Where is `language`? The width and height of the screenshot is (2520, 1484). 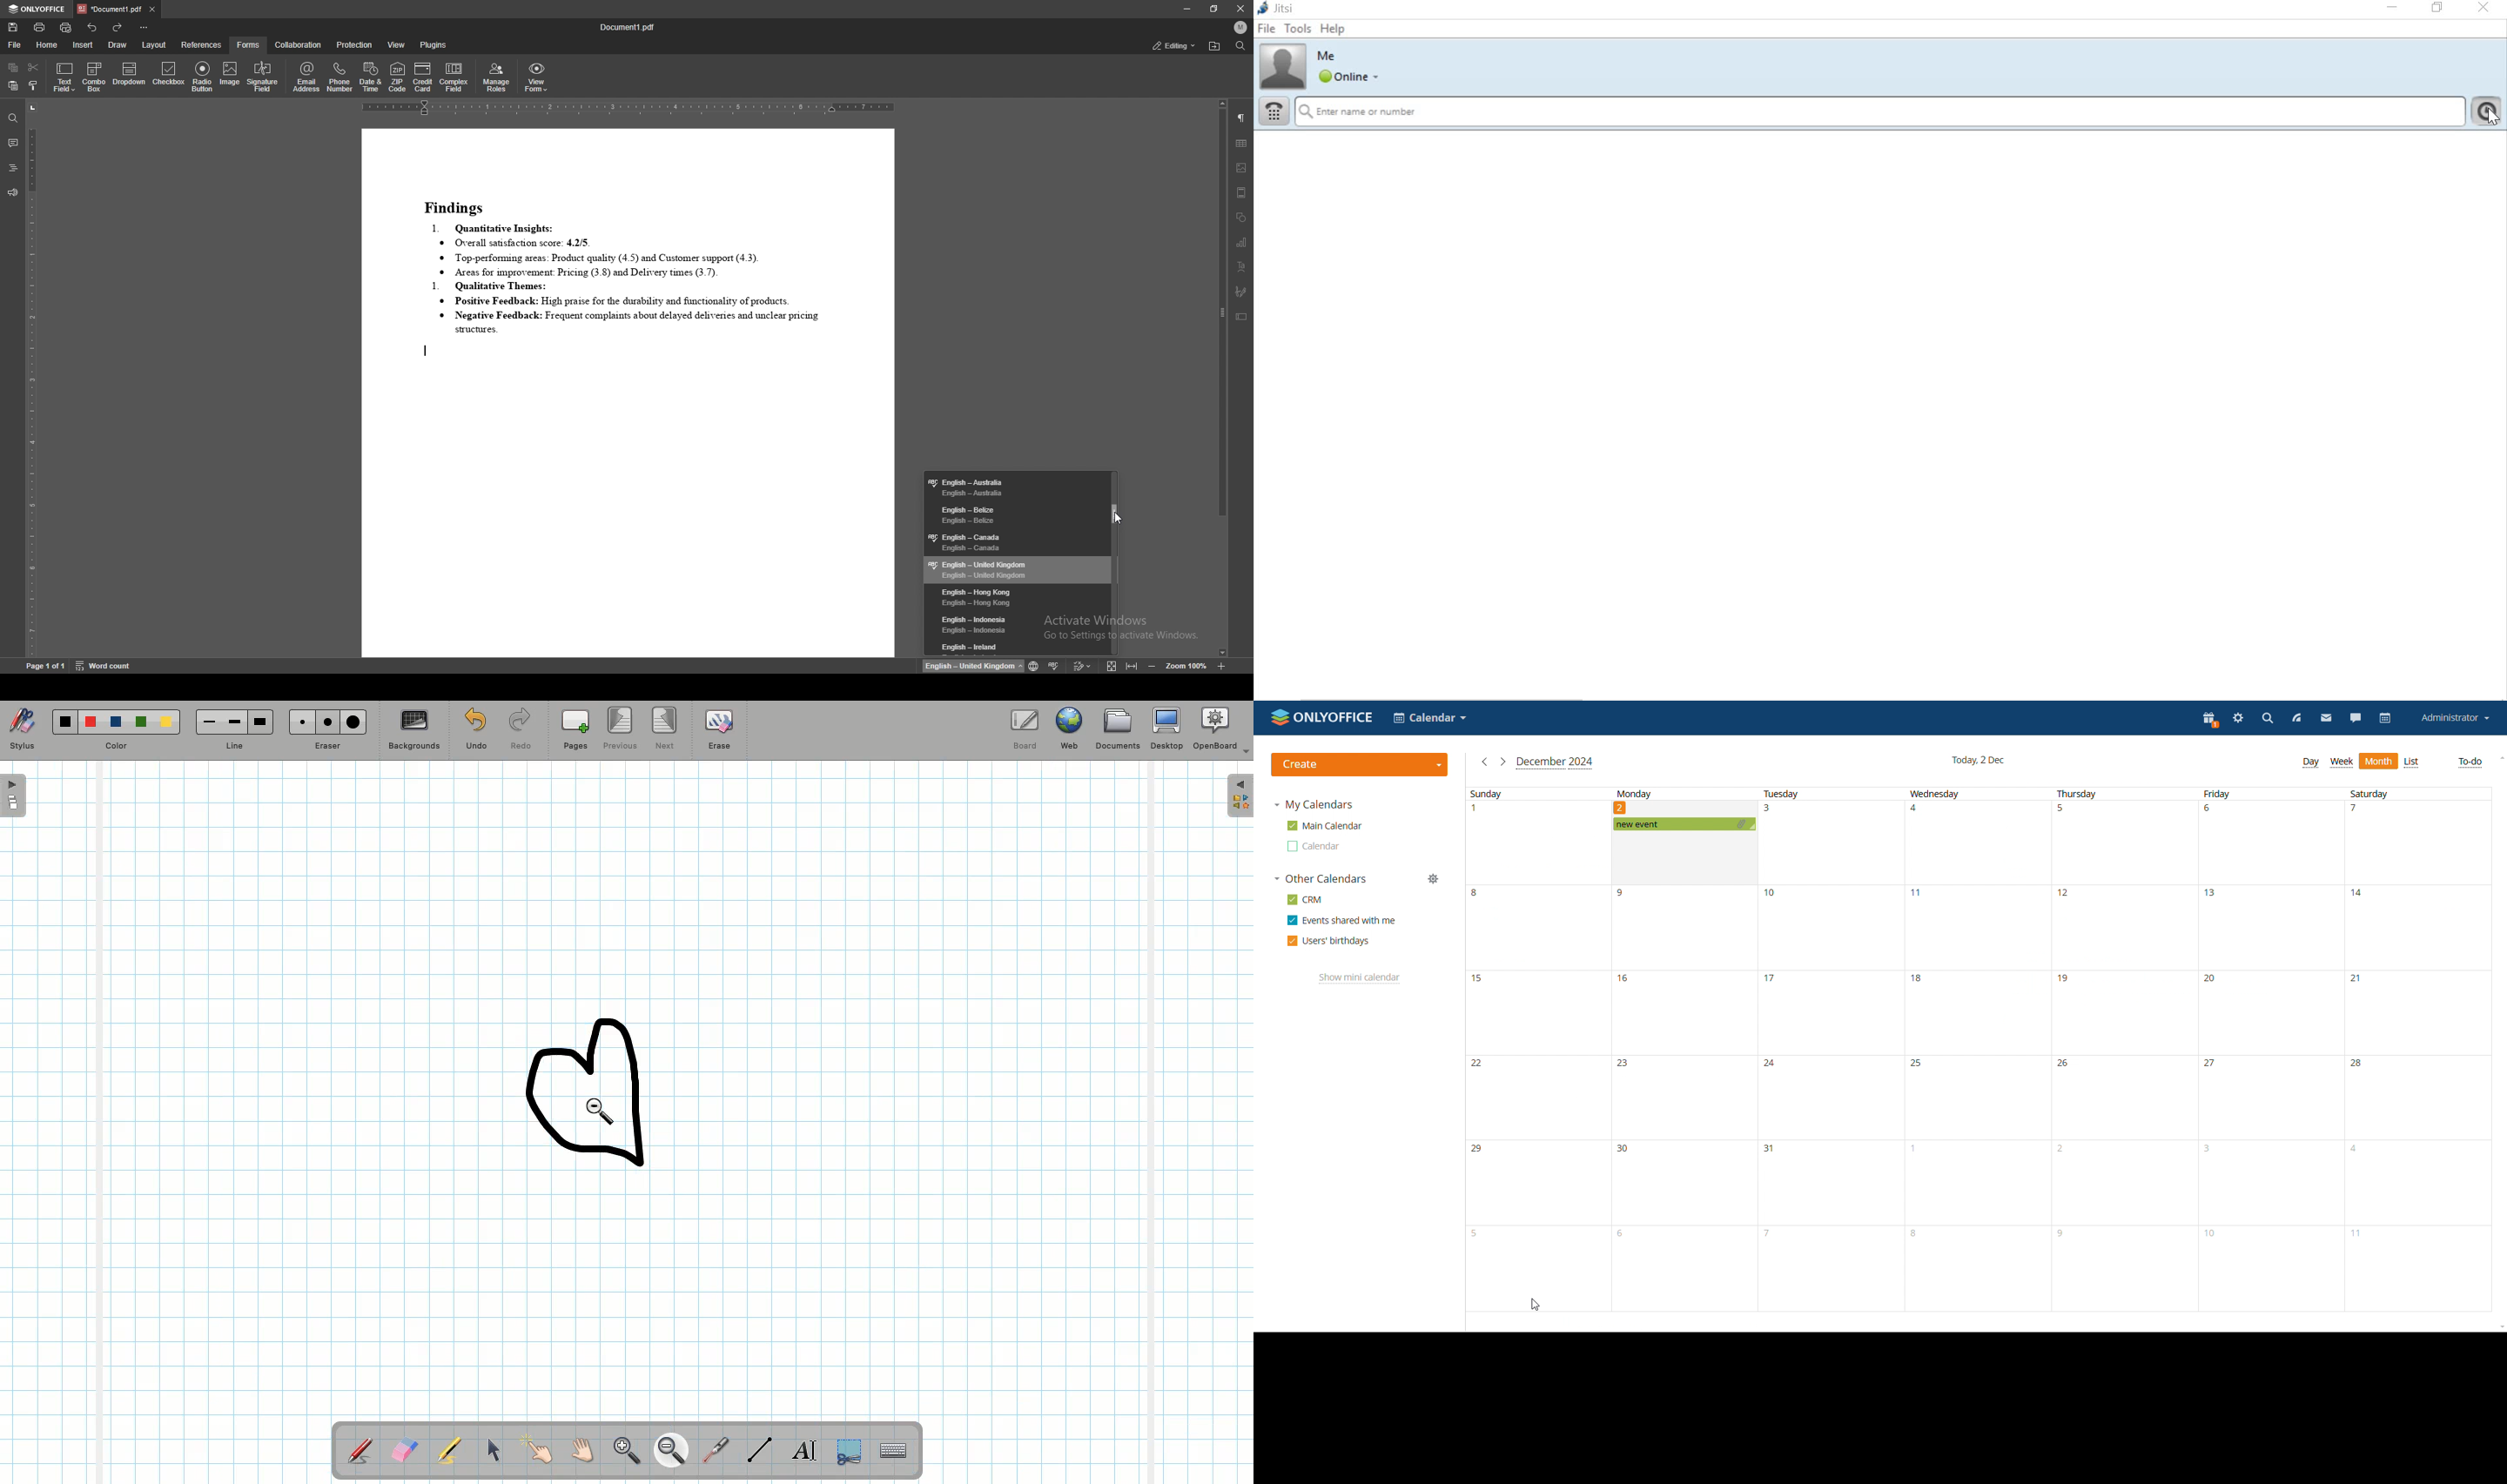
language is located at coordinates (1016, 570).